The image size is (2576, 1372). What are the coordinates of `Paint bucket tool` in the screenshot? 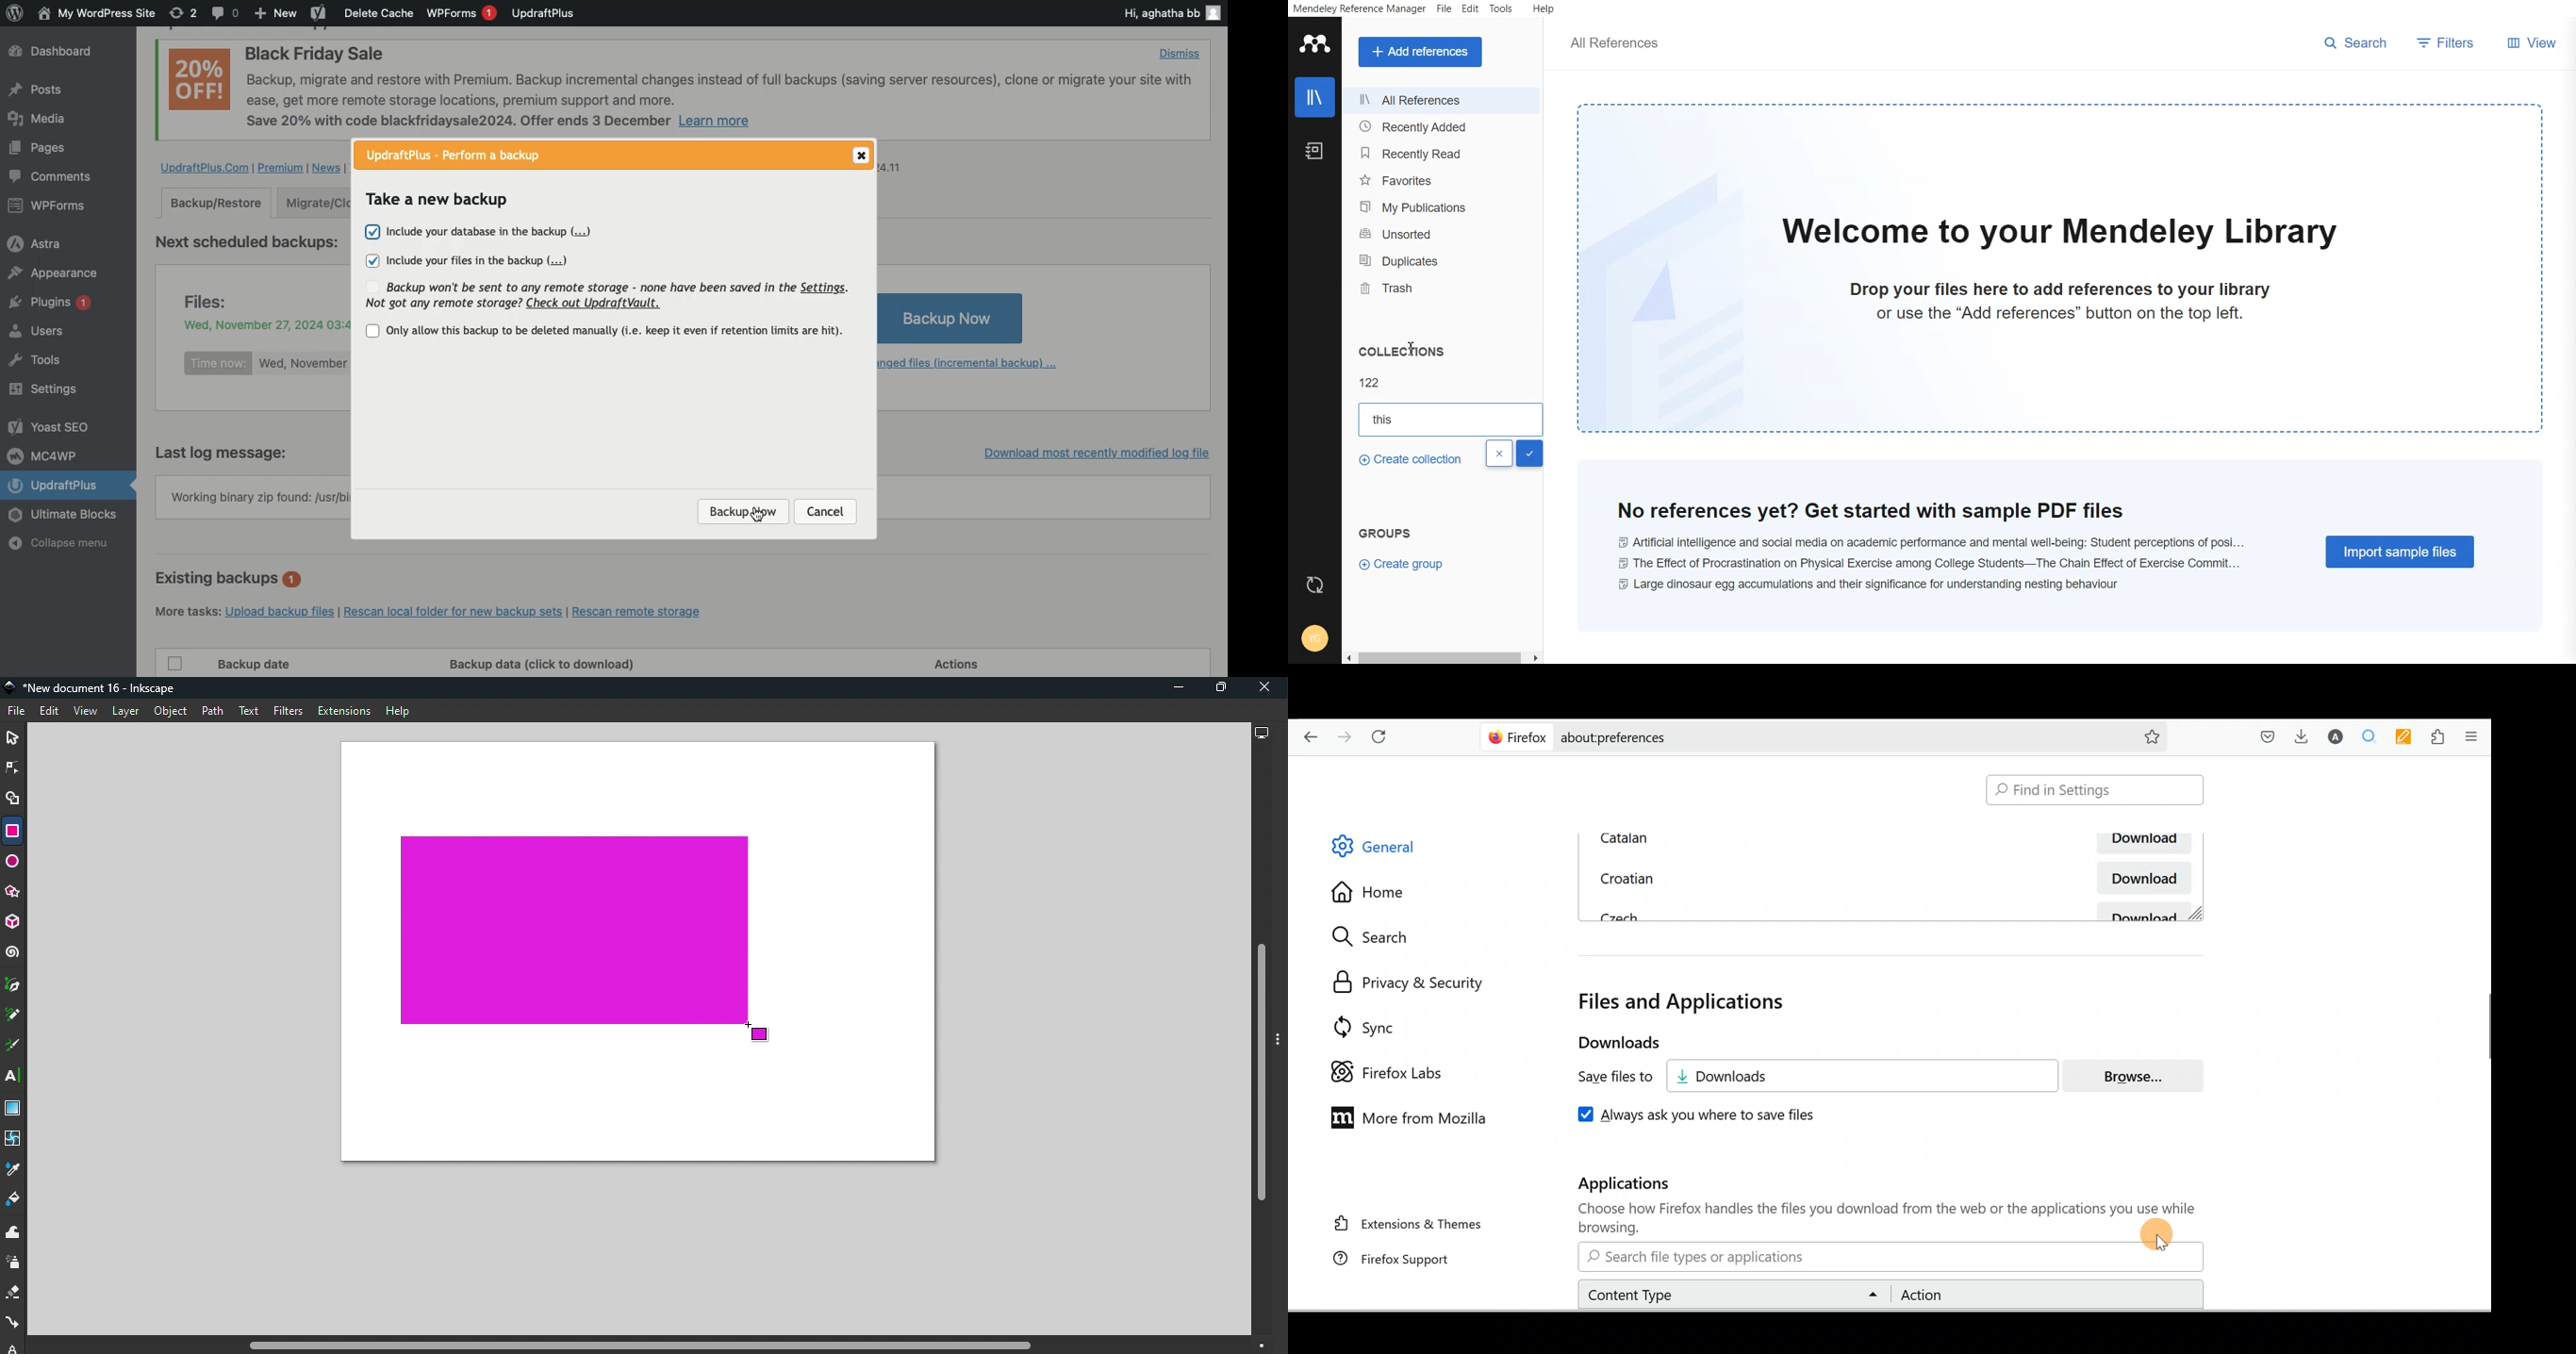 It's located at (14, 1201).